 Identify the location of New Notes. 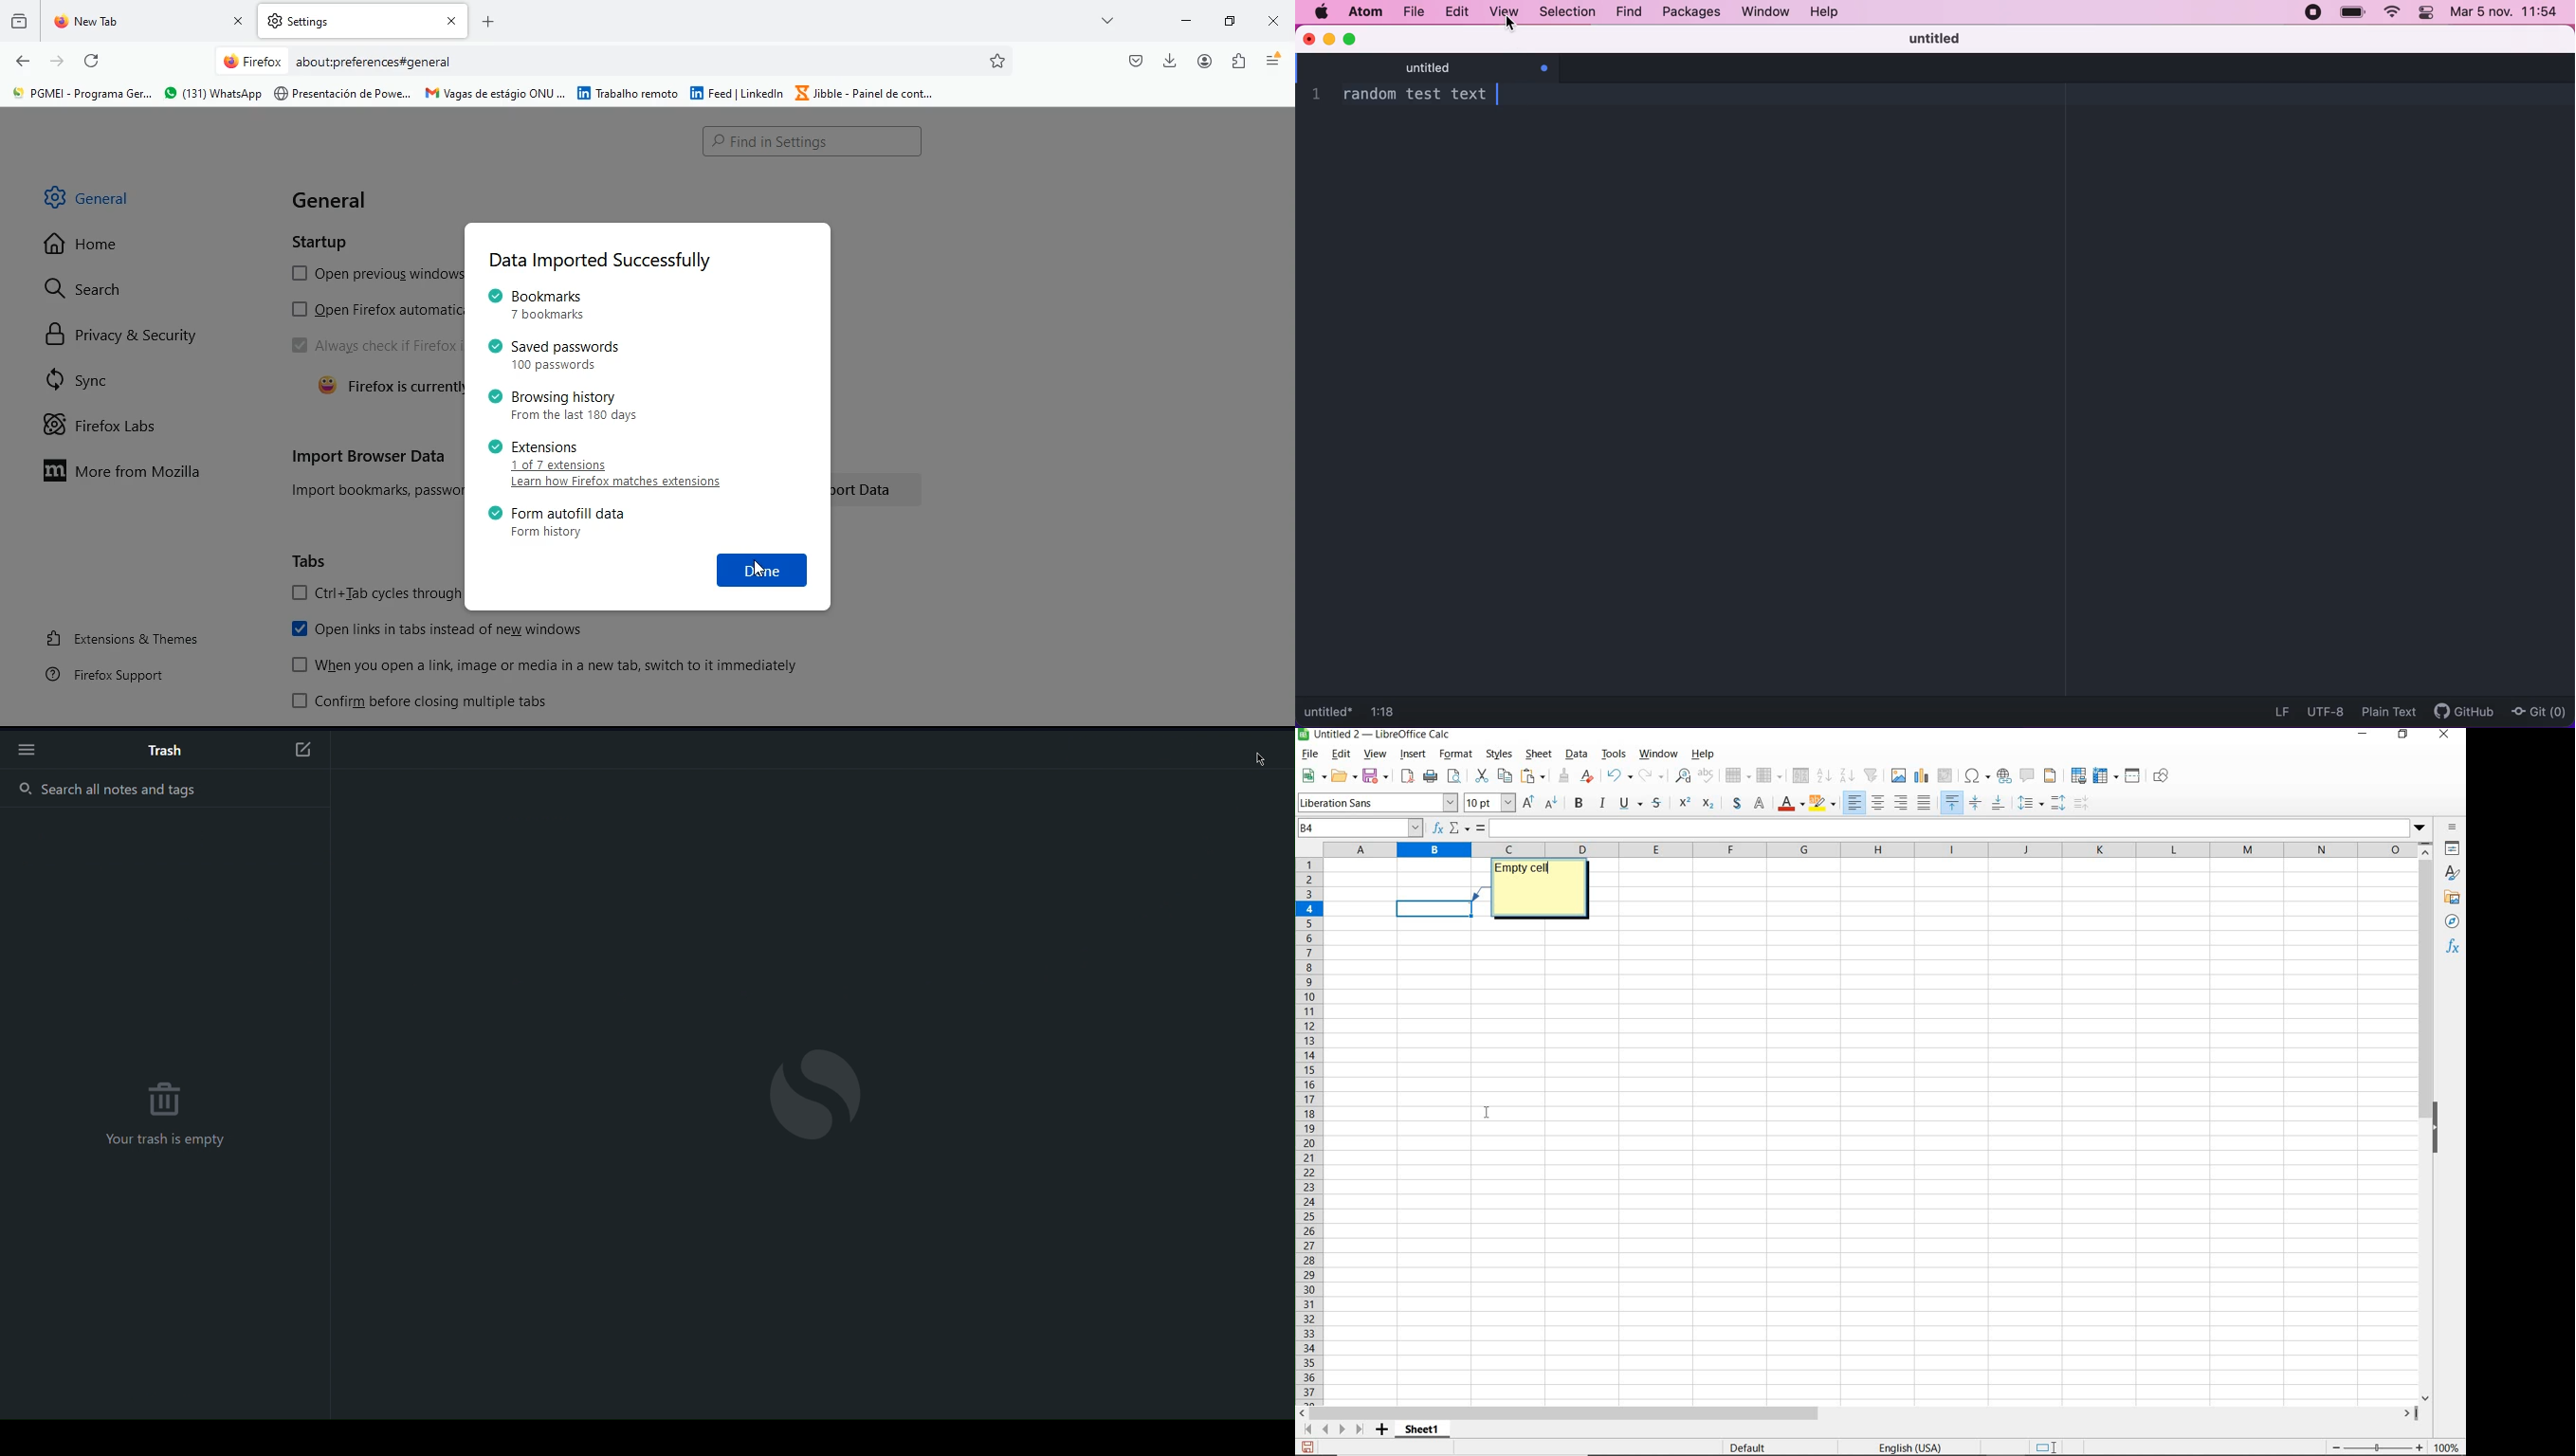
(301, 747).